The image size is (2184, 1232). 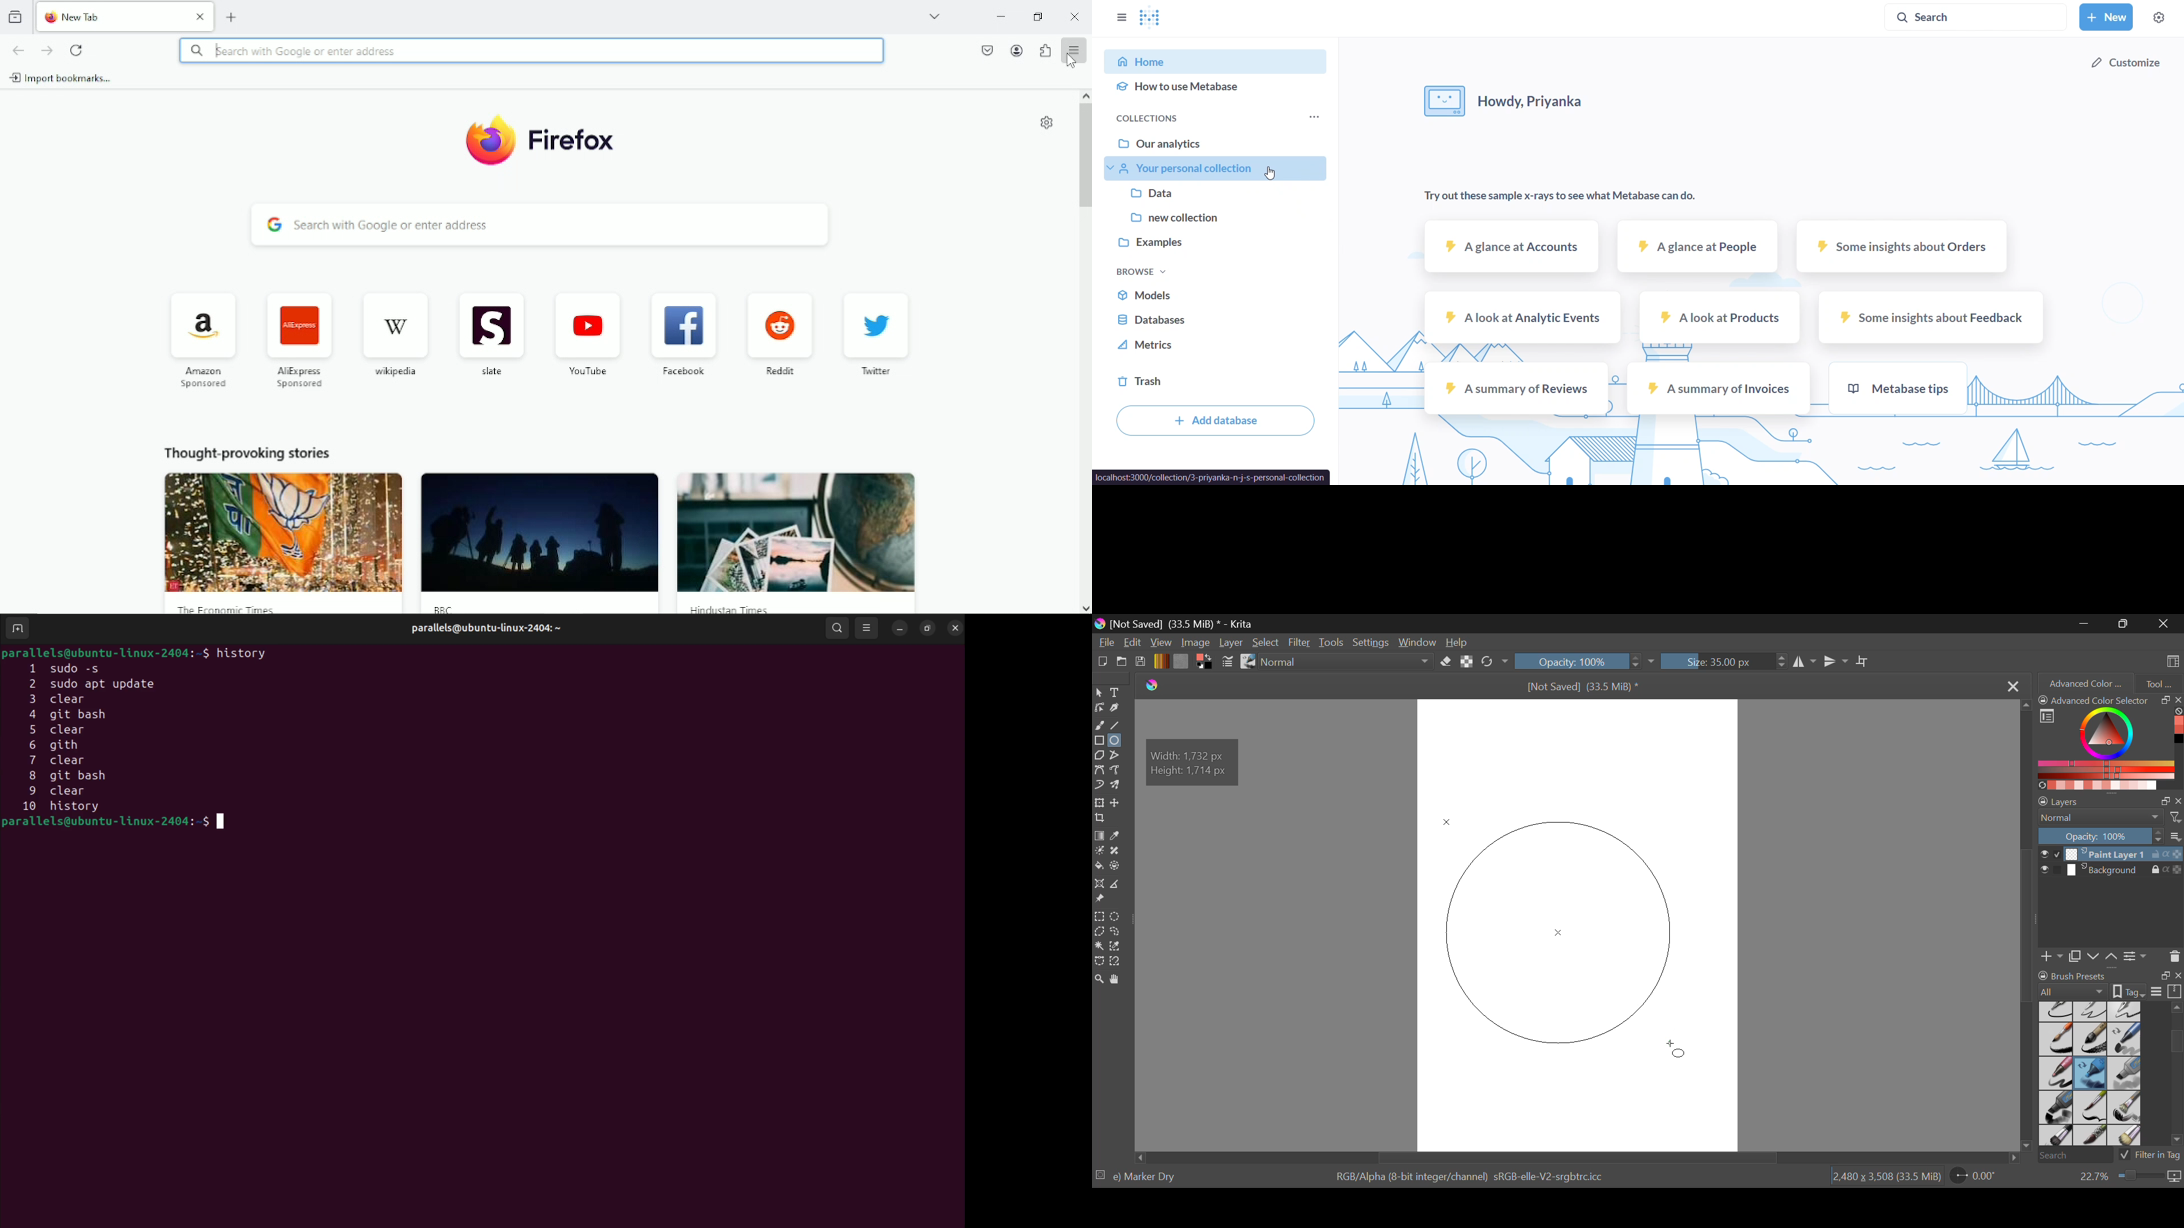 I want to click on Layer Opacity, so click(x=2110, y=836).